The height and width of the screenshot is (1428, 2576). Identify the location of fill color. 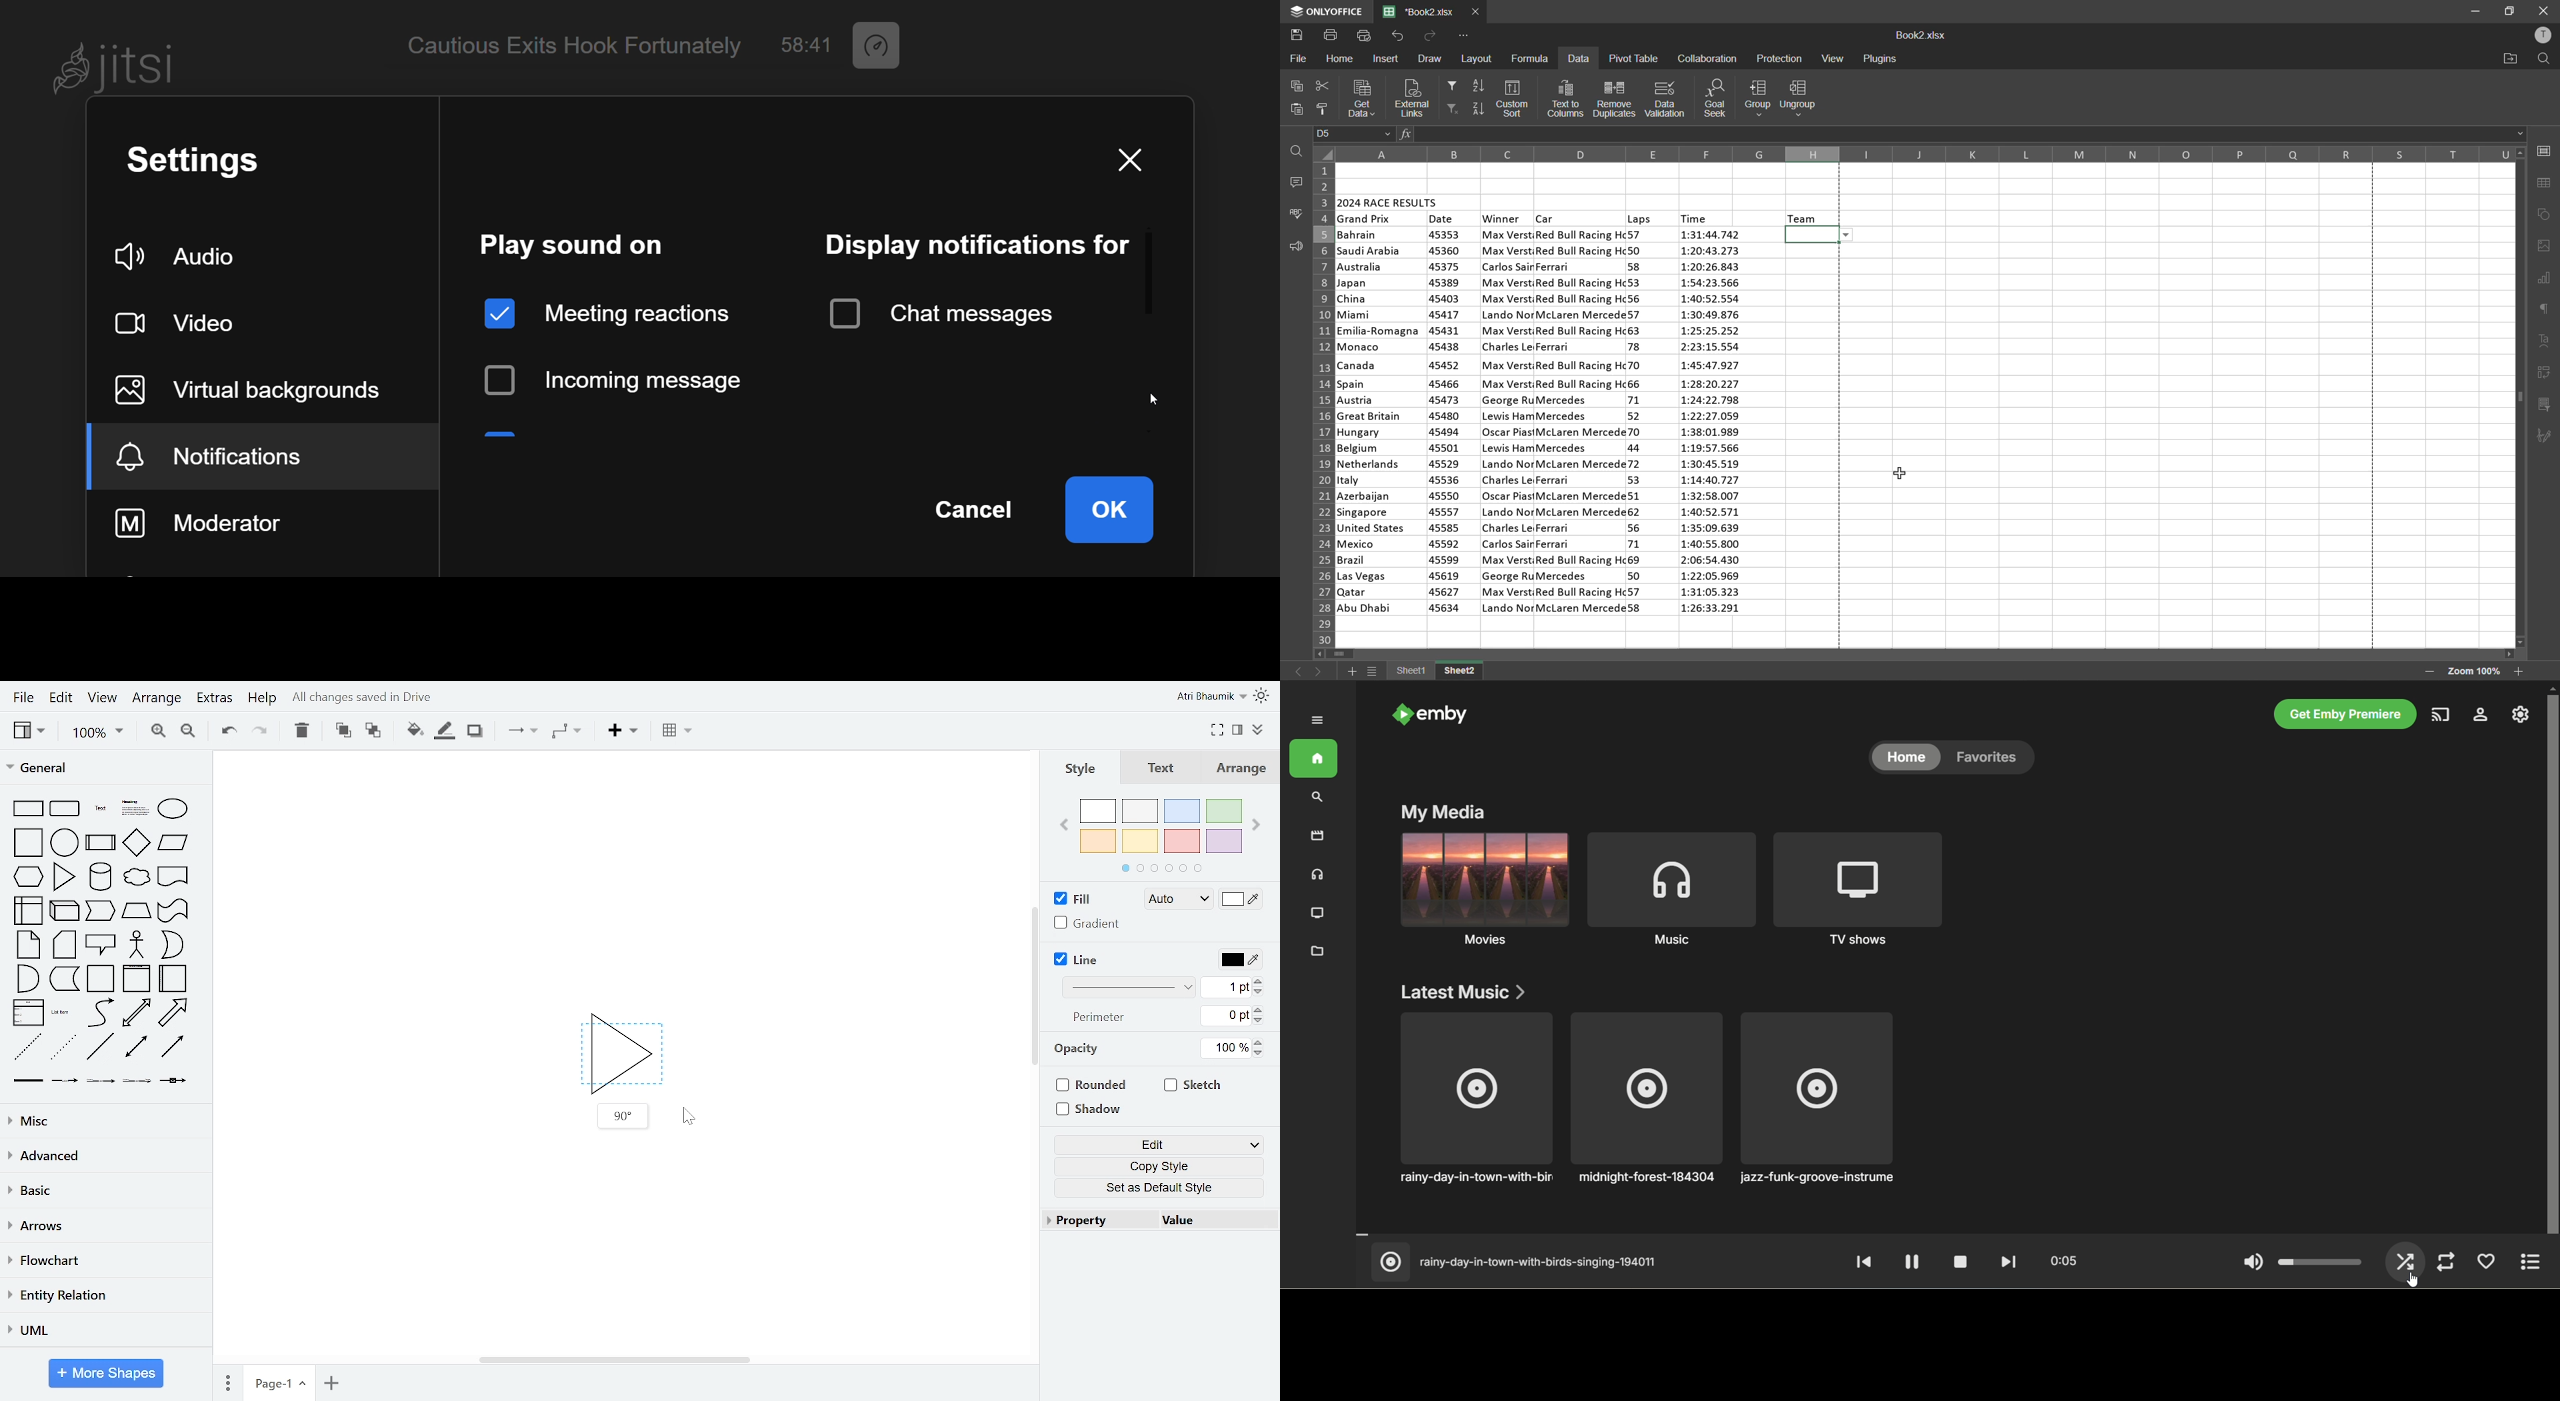
(412, 729).